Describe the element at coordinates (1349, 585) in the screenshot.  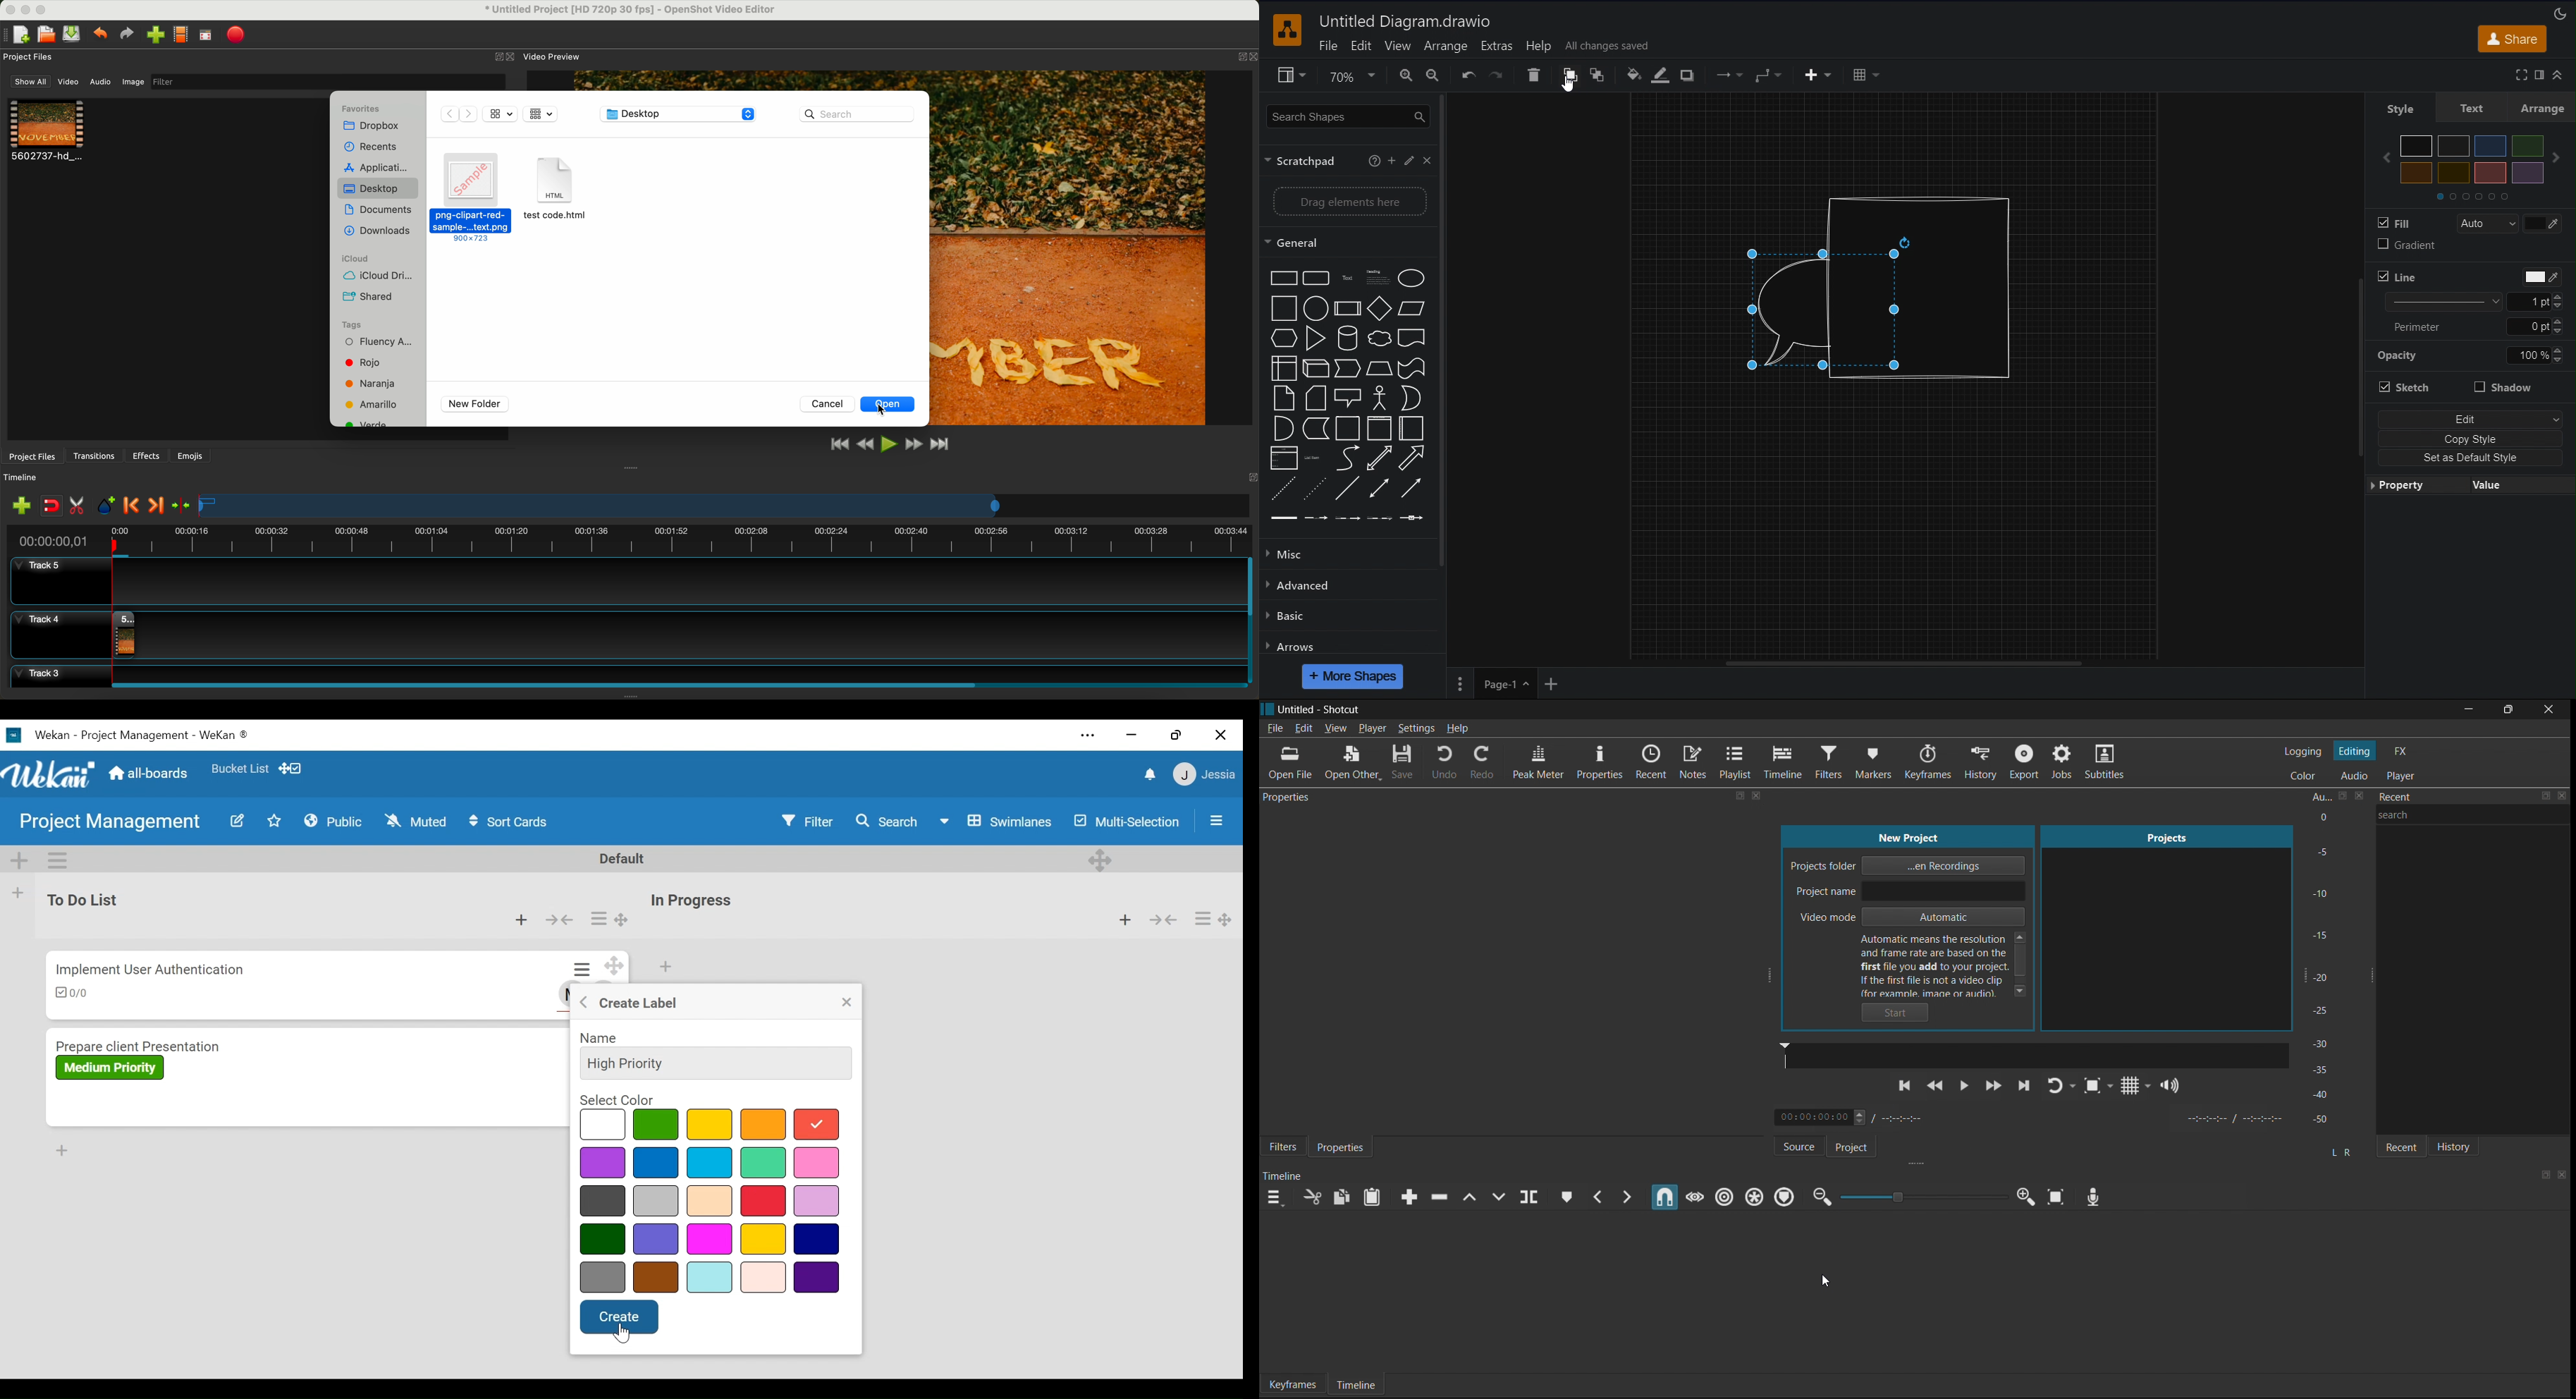
I see `Advanced` at that location.